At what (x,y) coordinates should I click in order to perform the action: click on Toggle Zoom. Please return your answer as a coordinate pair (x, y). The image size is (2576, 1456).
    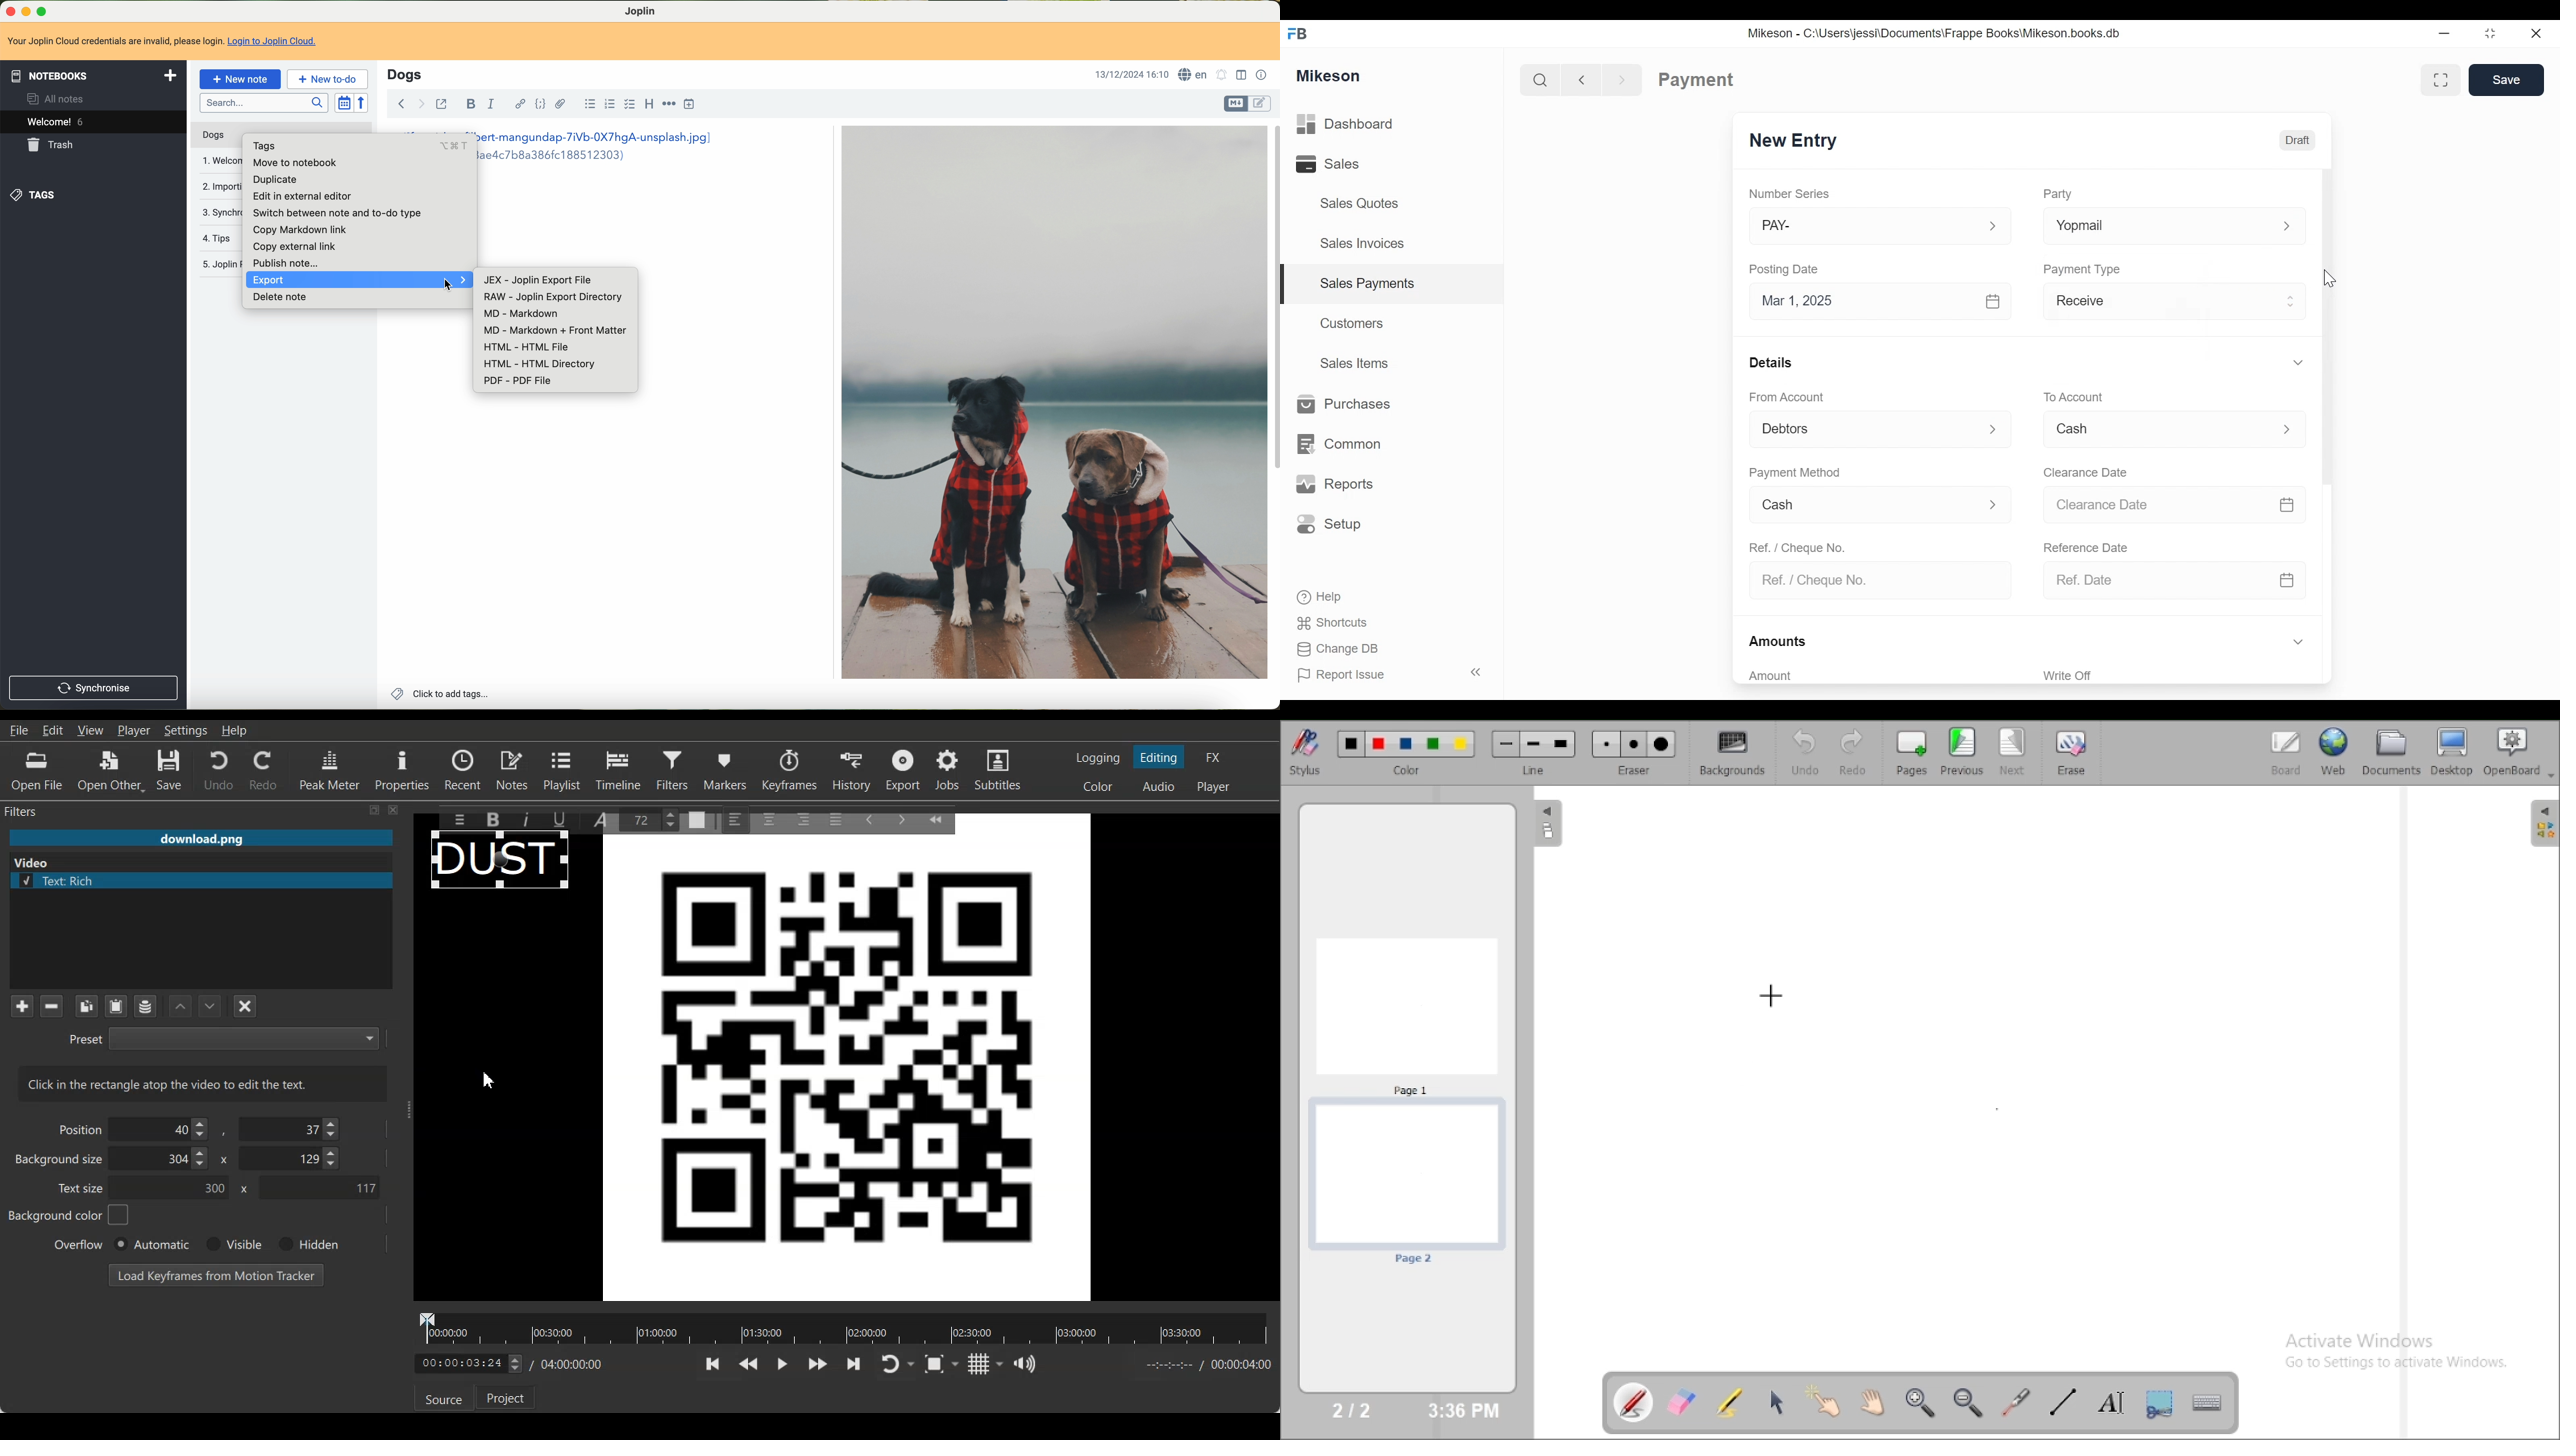
    Looking at the image, I should click on (936, 1365).